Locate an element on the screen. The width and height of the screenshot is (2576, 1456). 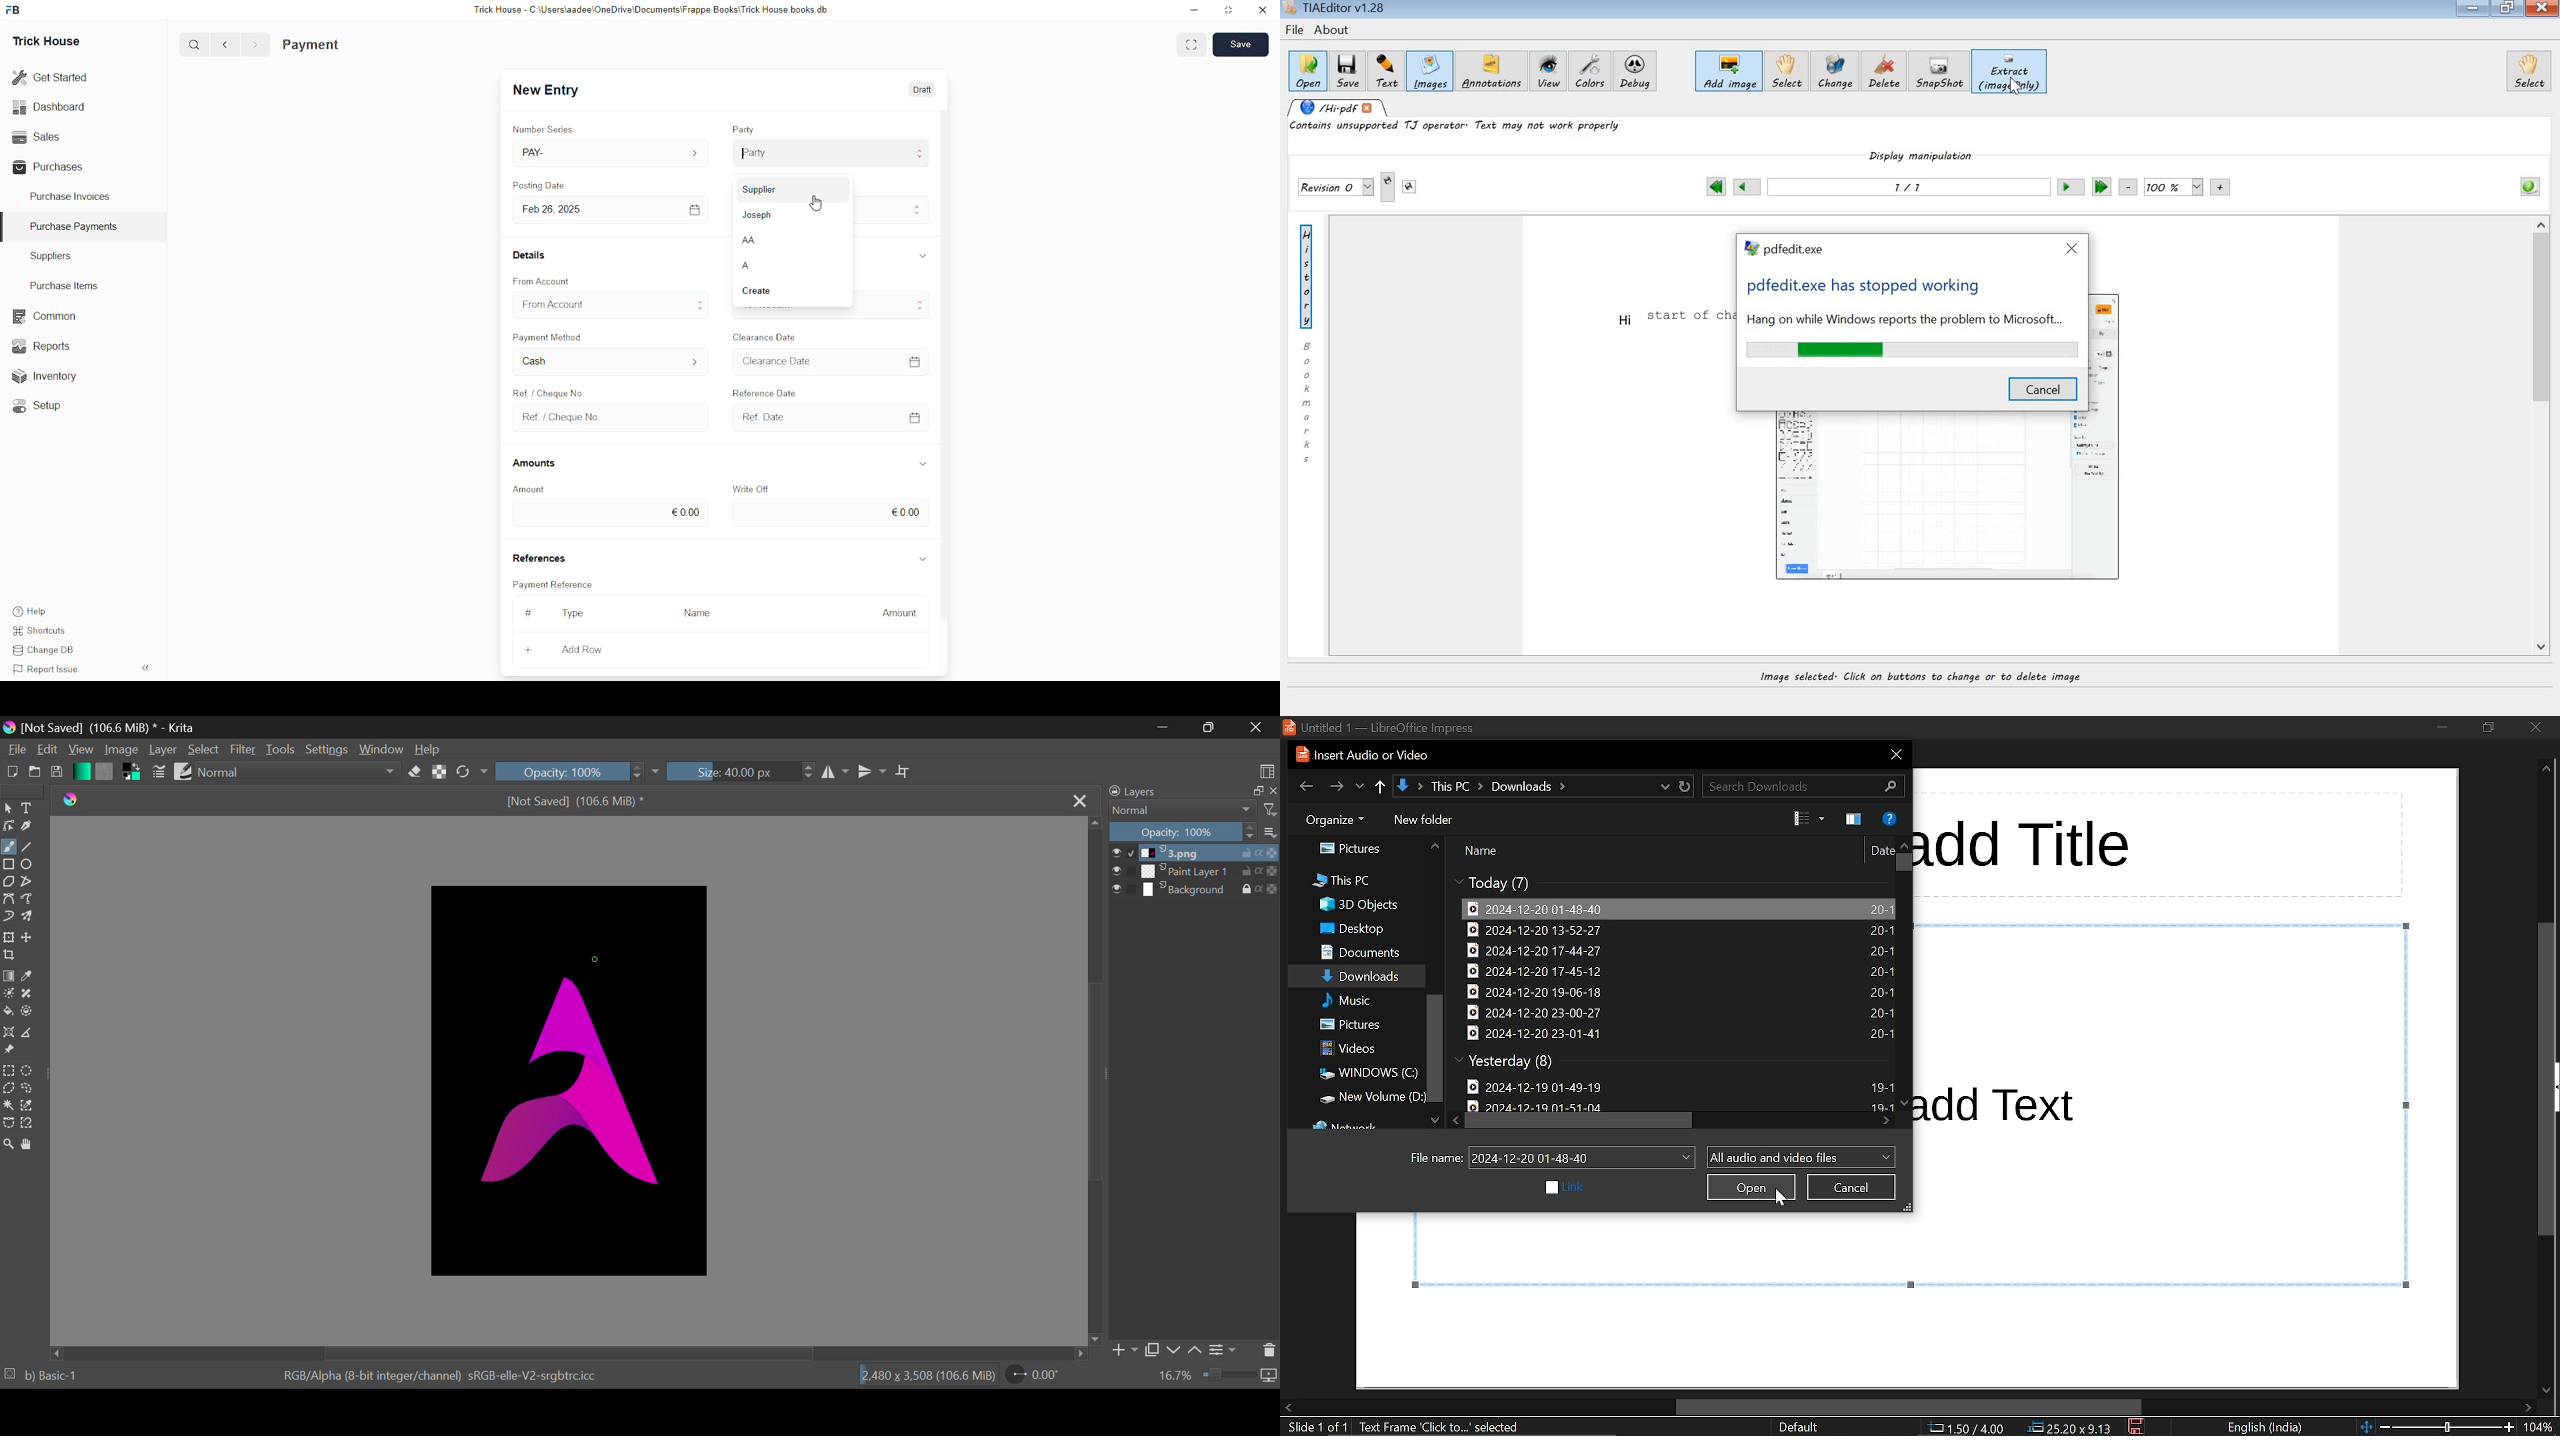
Clearance Date  is located at coordinates (828, 361).